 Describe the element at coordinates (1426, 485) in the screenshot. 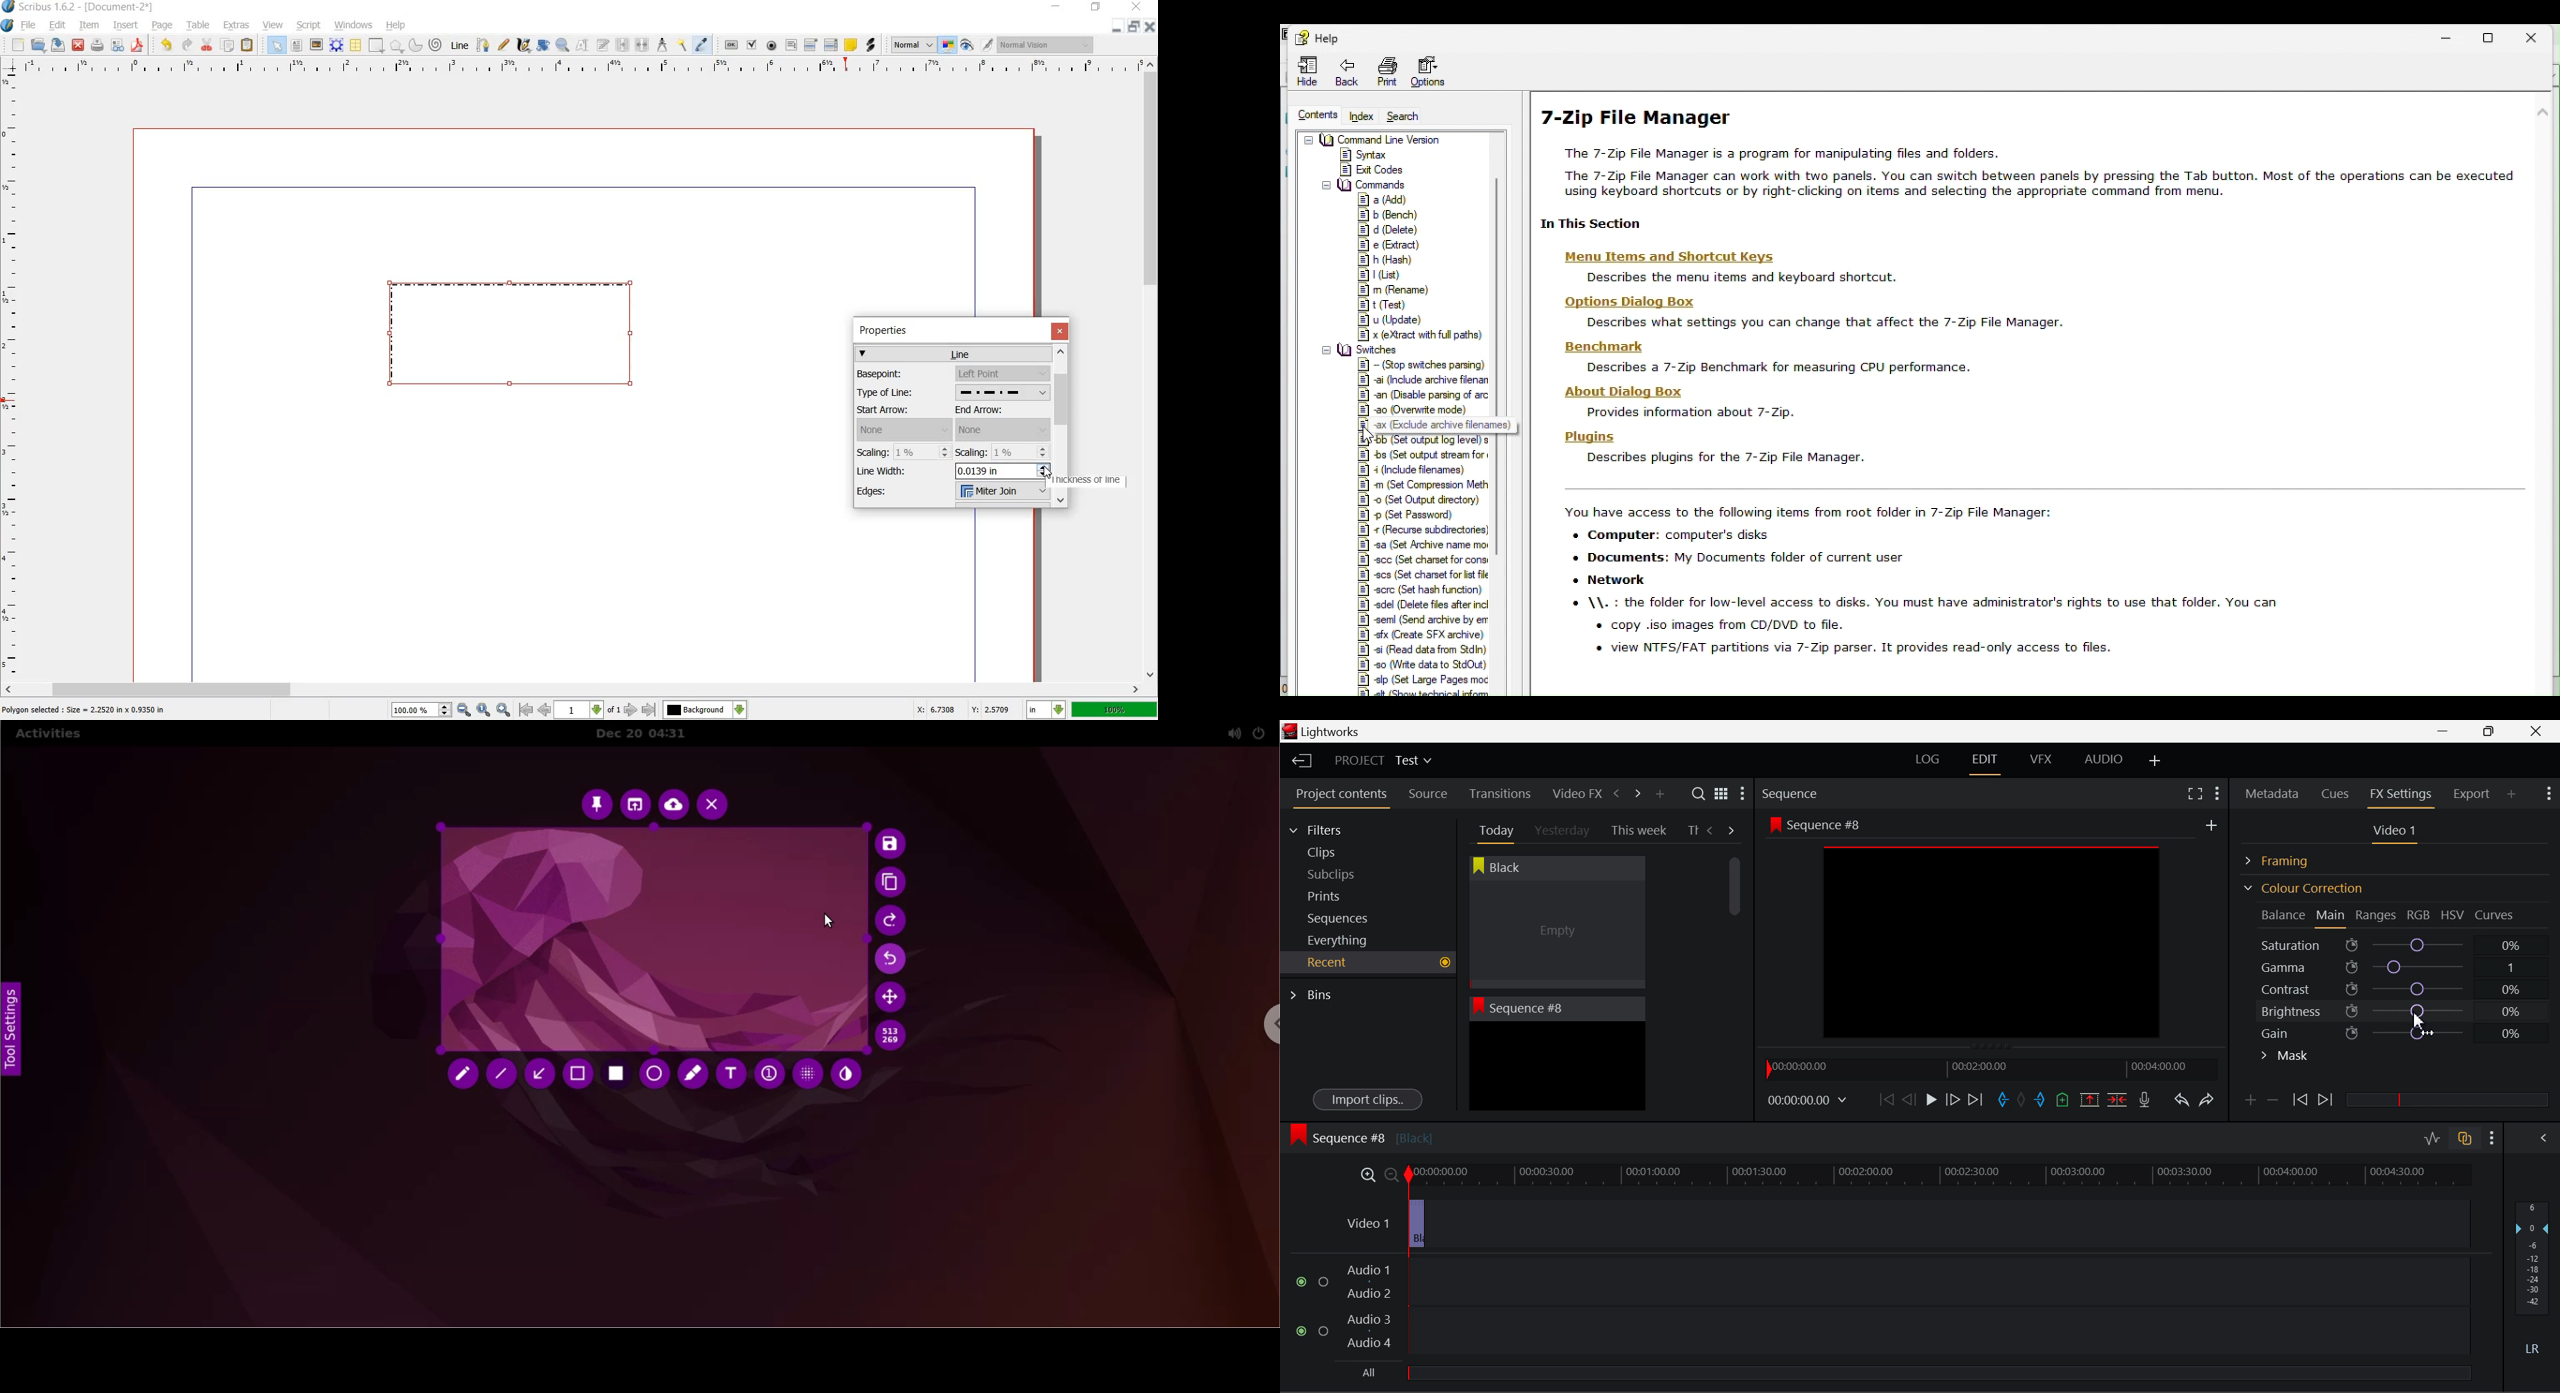

I see `|&] m (Set Compression Meth |` at that location.